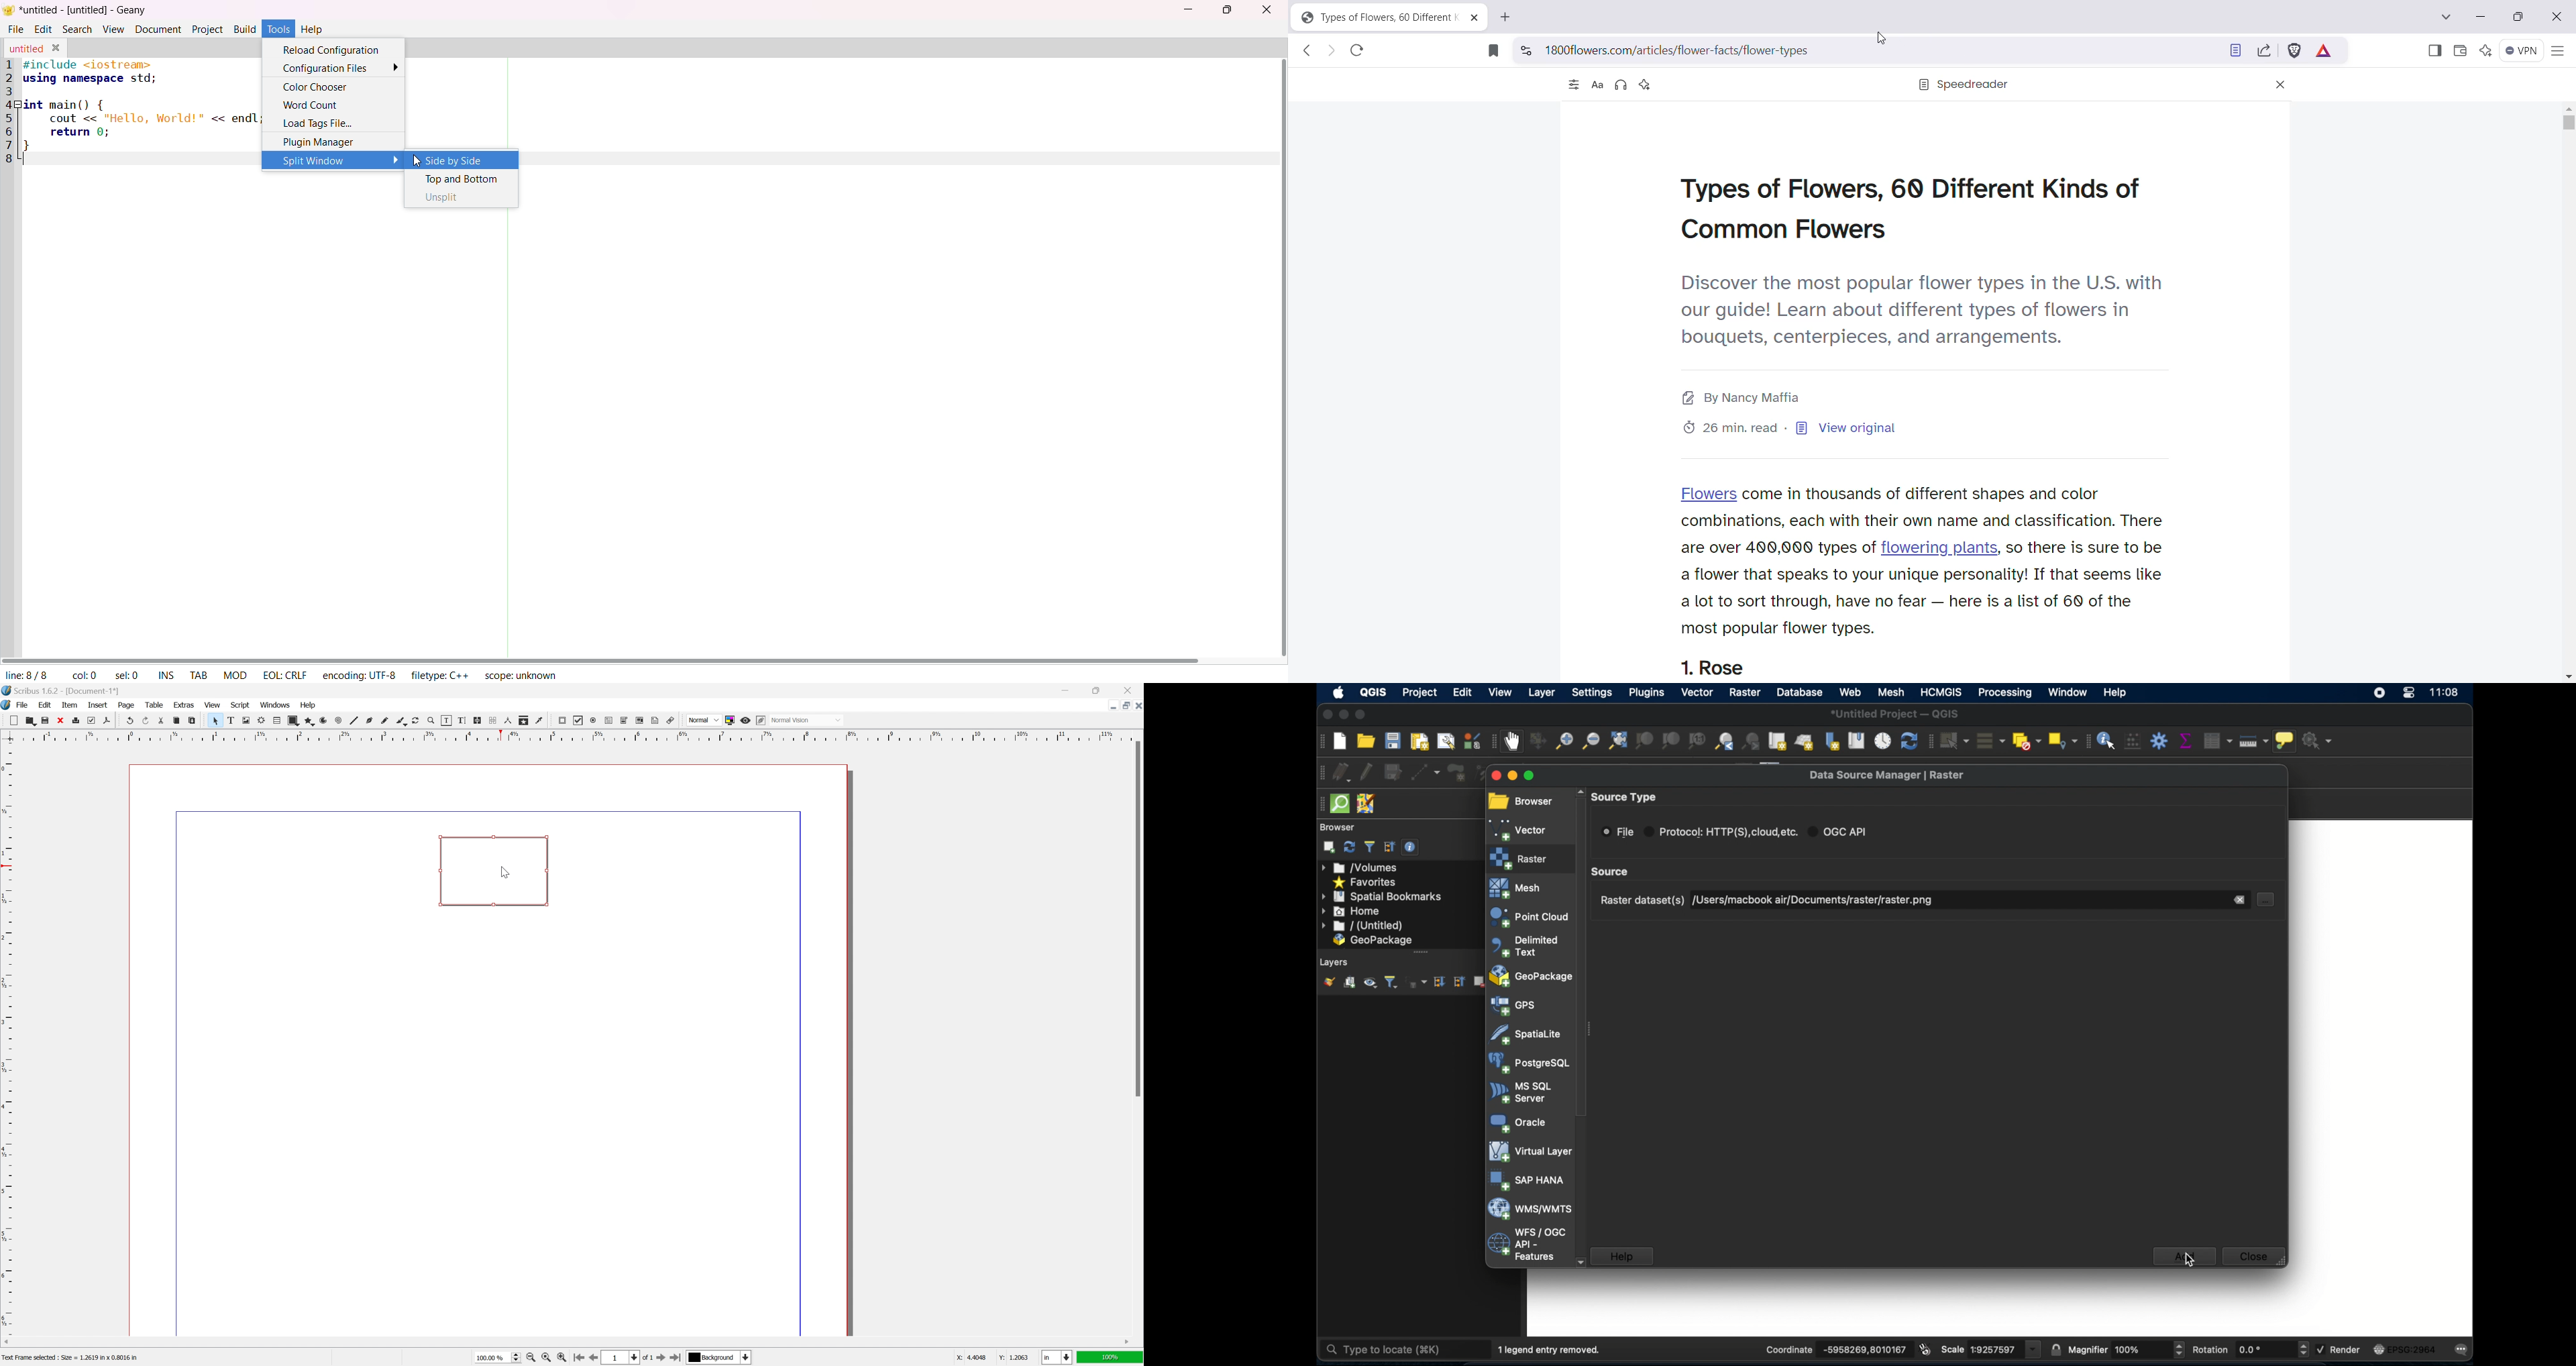  I want to click on close, so click(1137, 705).